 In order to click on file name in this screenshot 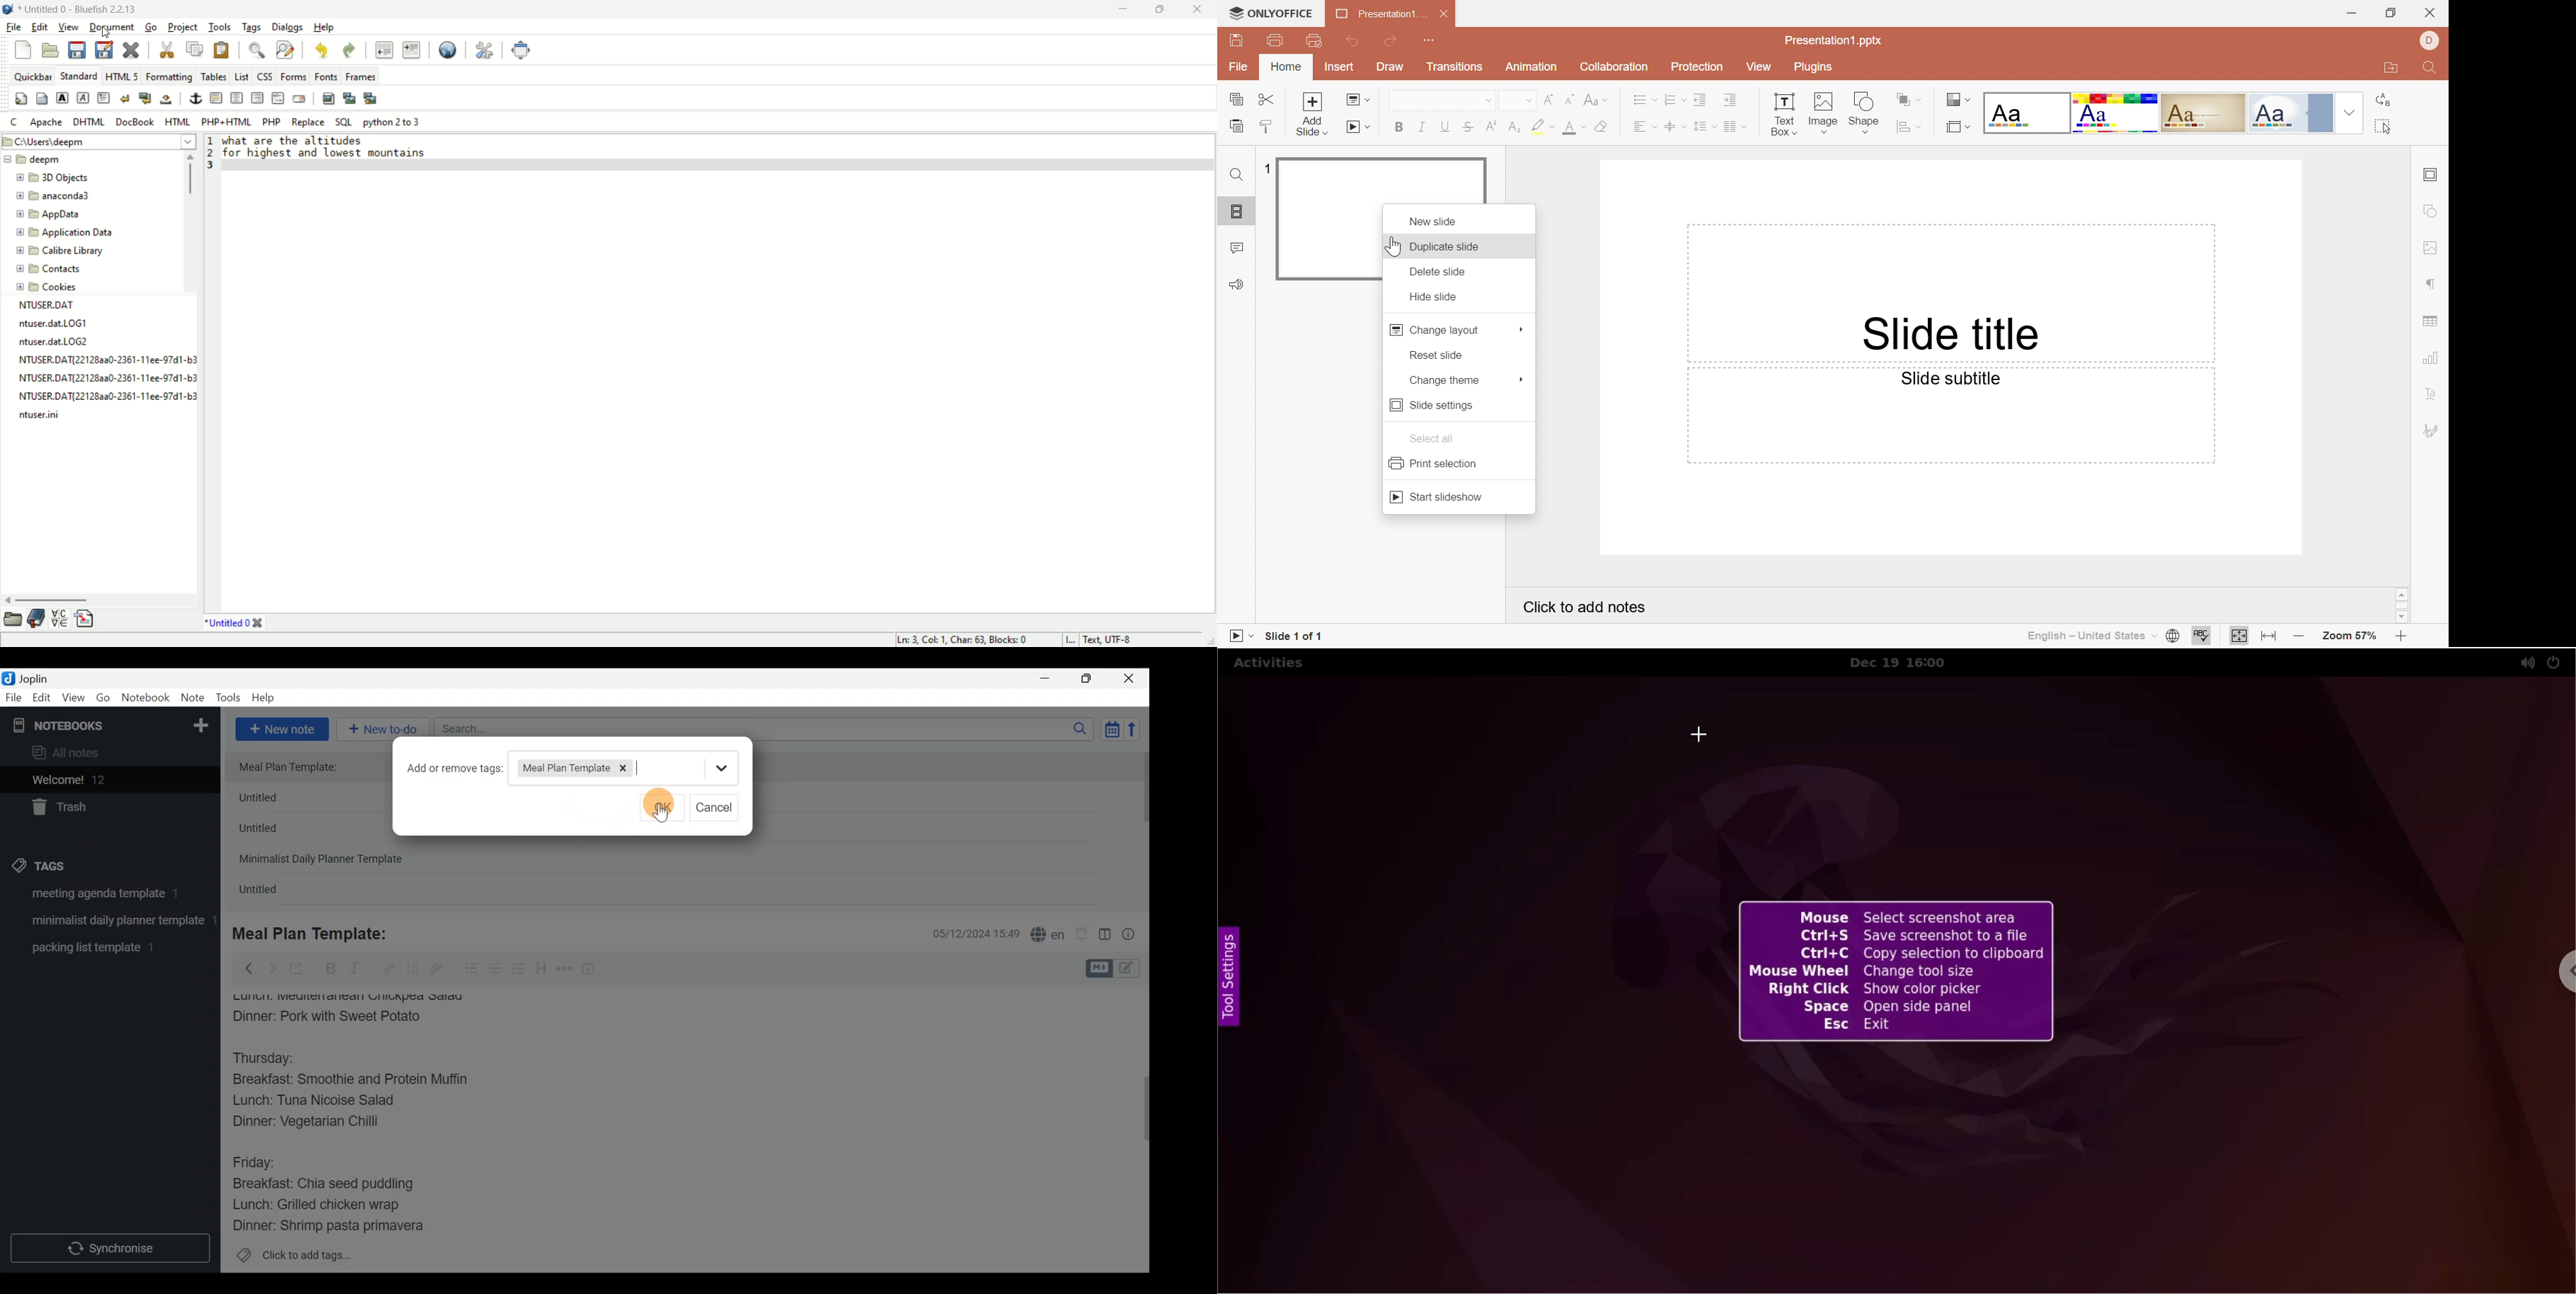, I will do `click(44, 418)`.